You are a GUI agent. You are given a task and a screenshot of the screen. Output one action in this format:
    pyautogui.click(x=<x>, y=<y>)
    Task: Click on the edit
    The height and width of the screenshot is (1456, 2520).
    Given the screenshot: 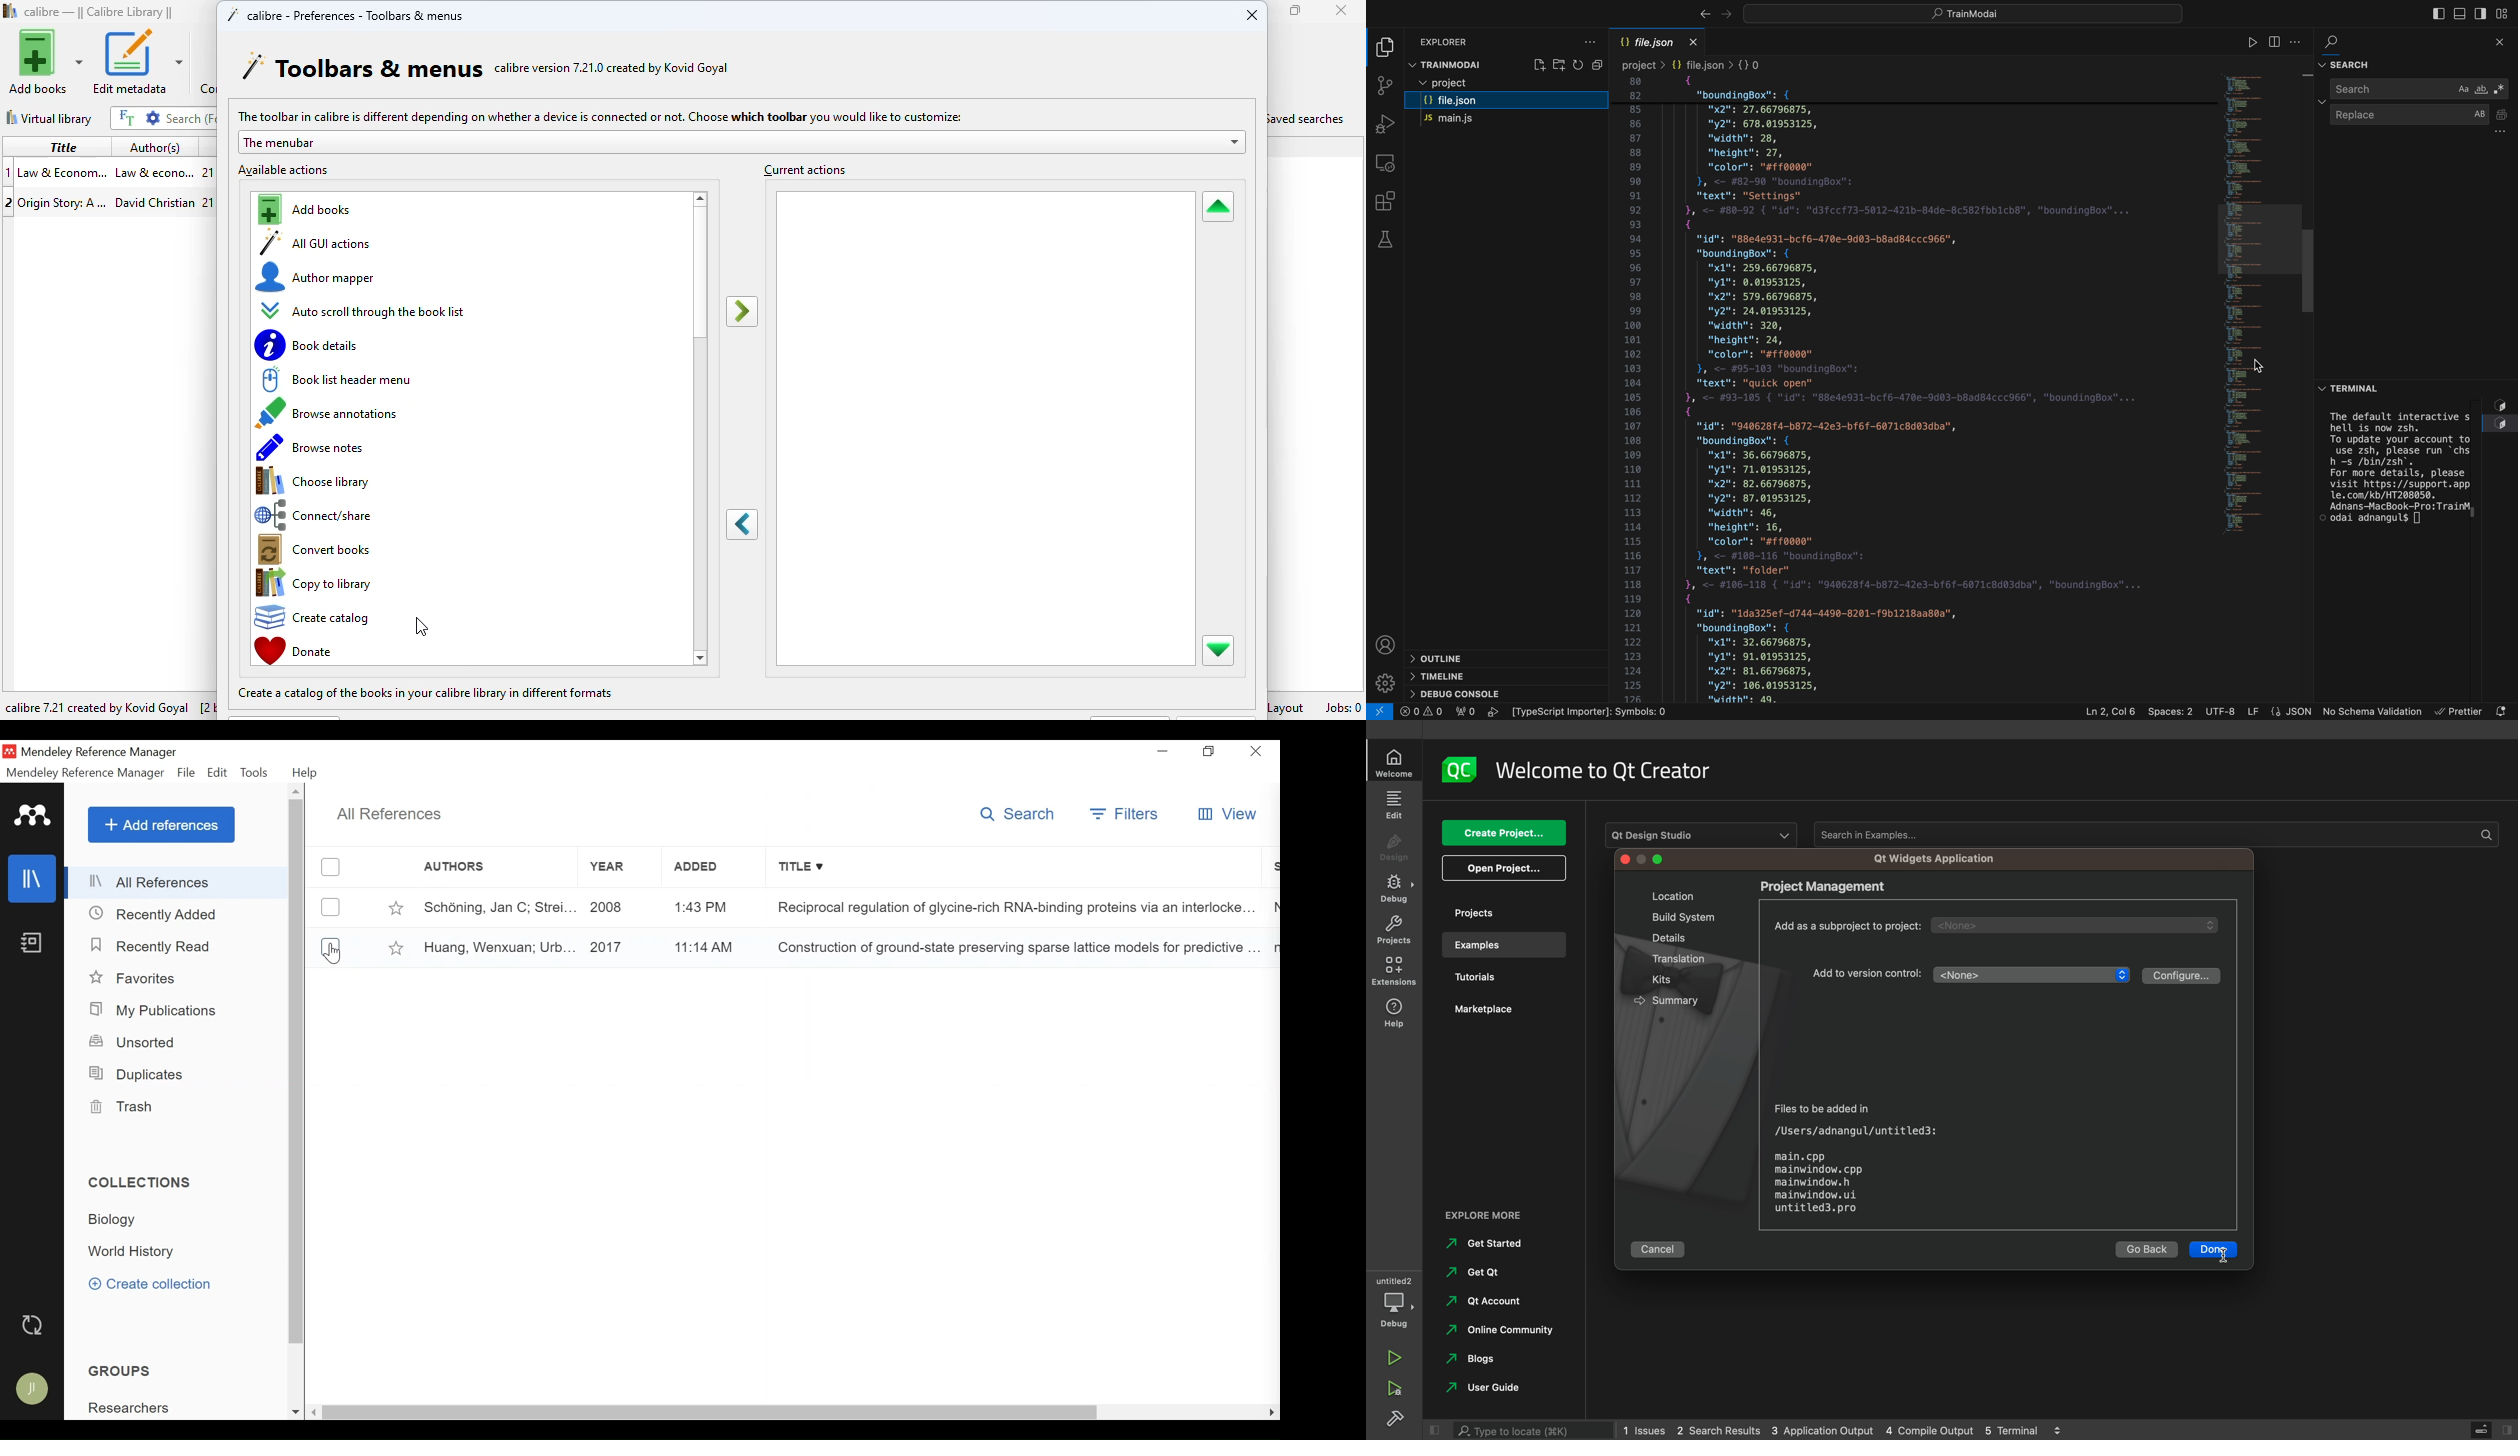 What is the action you would take?
    pyautogui.click(x=1396, y=804)
    